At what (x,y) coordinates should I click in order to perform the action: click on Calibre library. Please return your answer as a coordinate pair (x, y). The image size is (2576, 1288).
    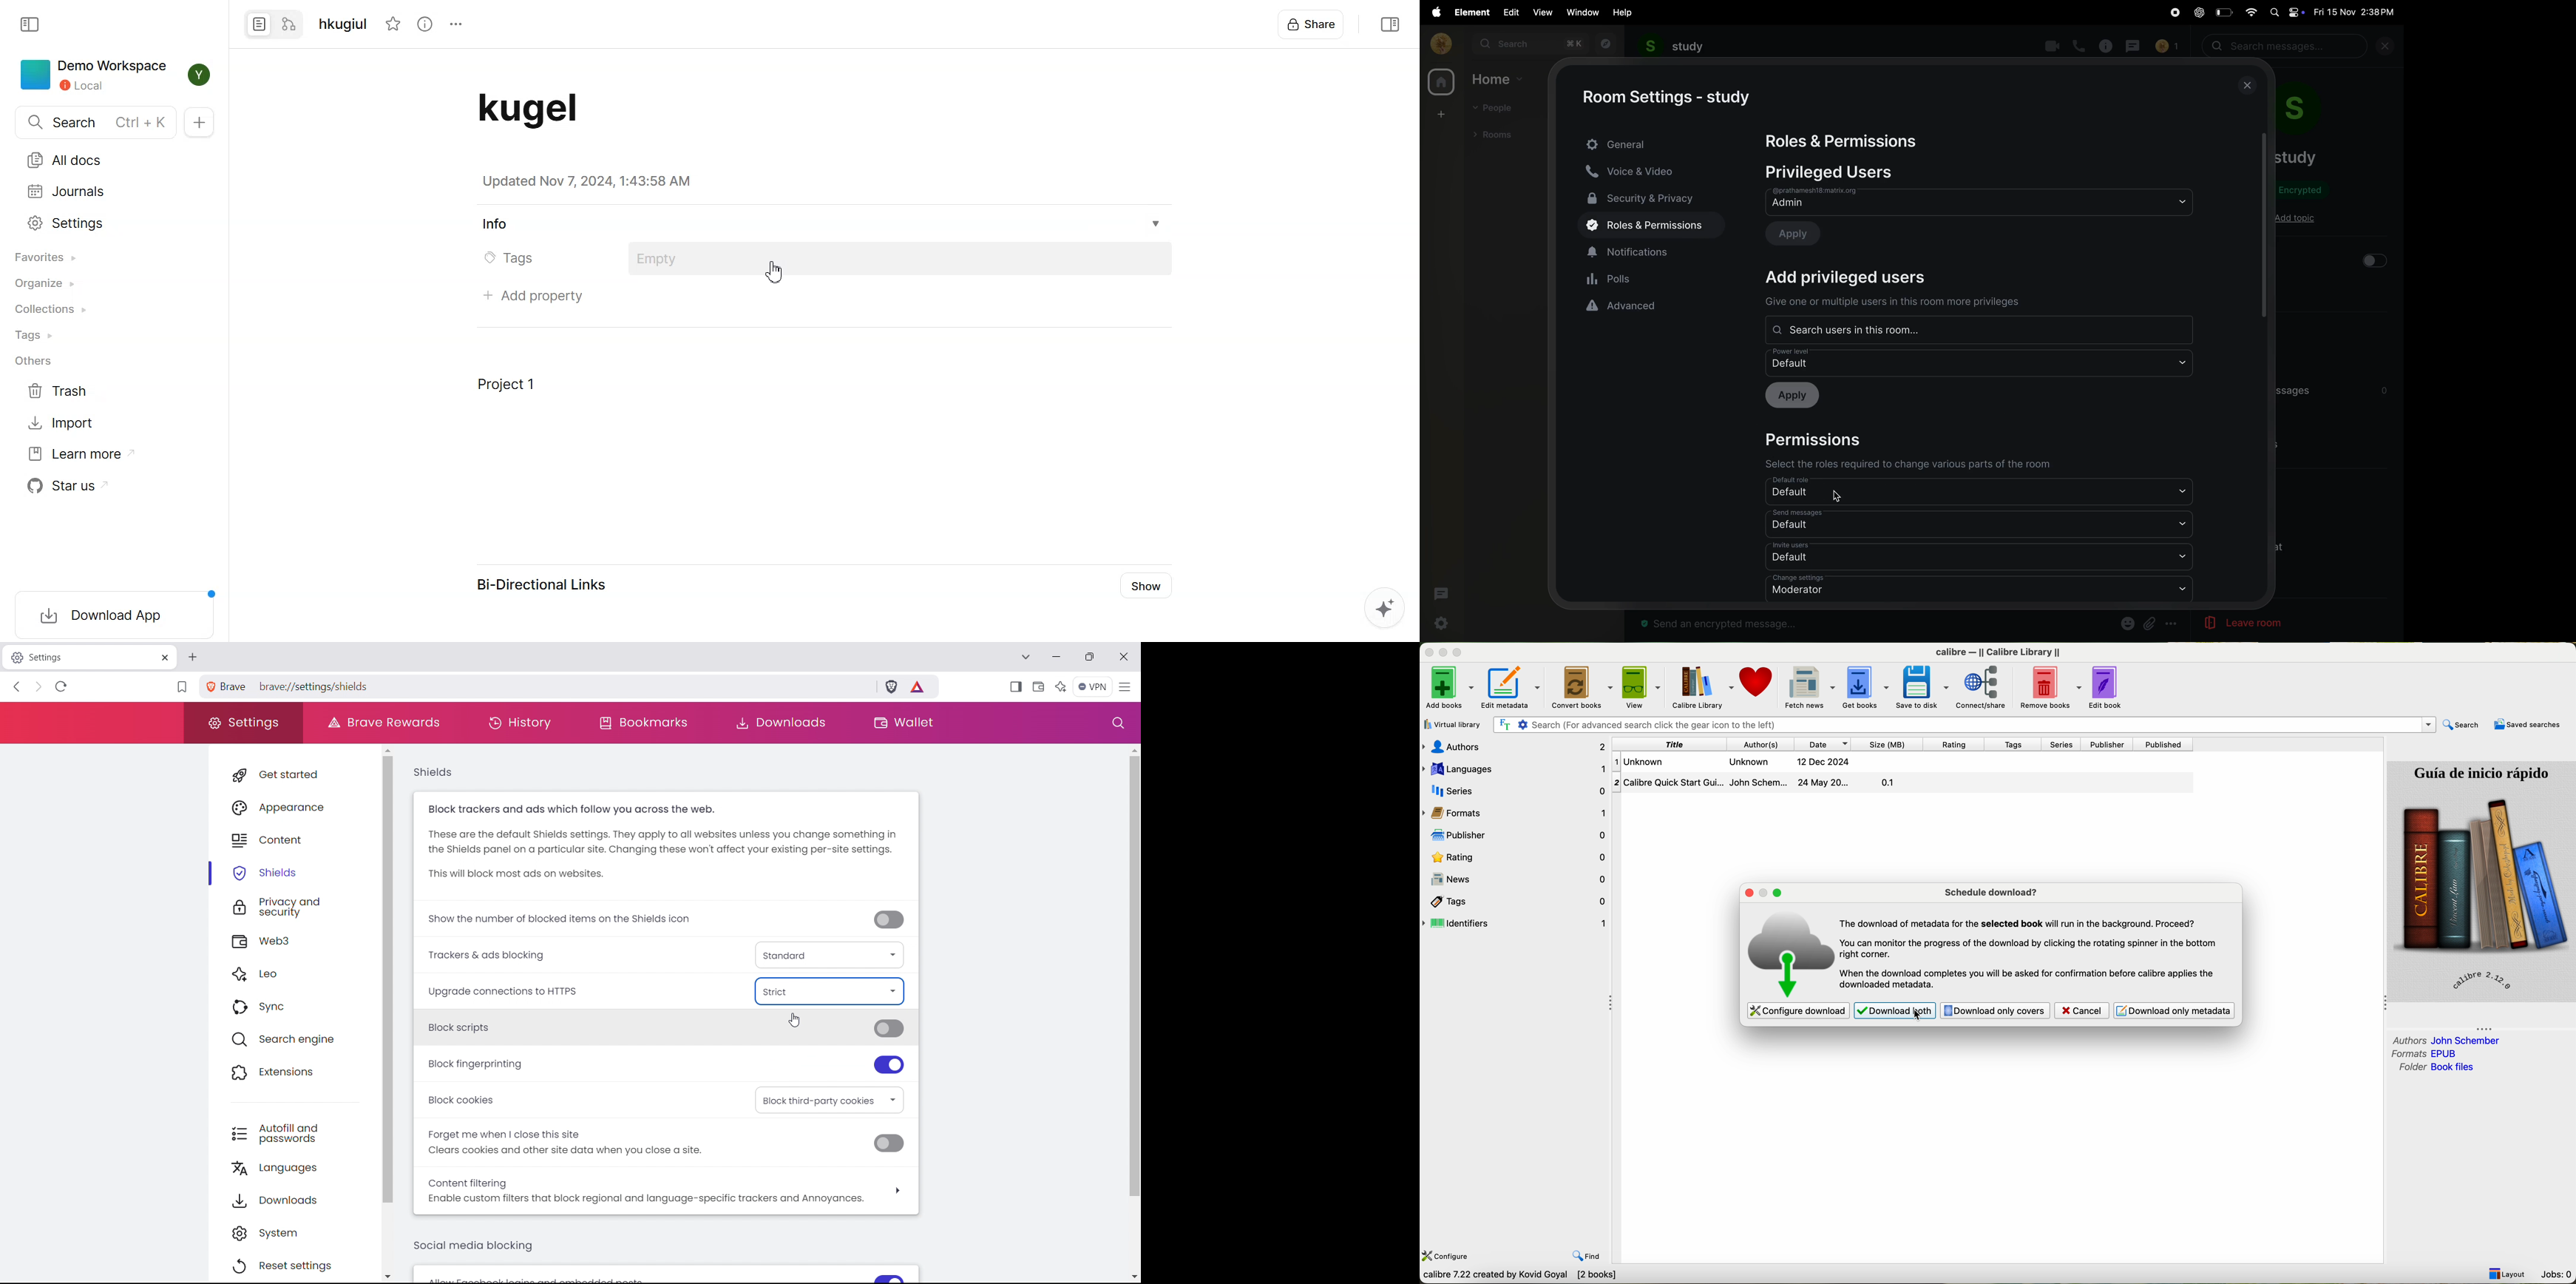
    Looking at the image, I should click on (1704, 686).